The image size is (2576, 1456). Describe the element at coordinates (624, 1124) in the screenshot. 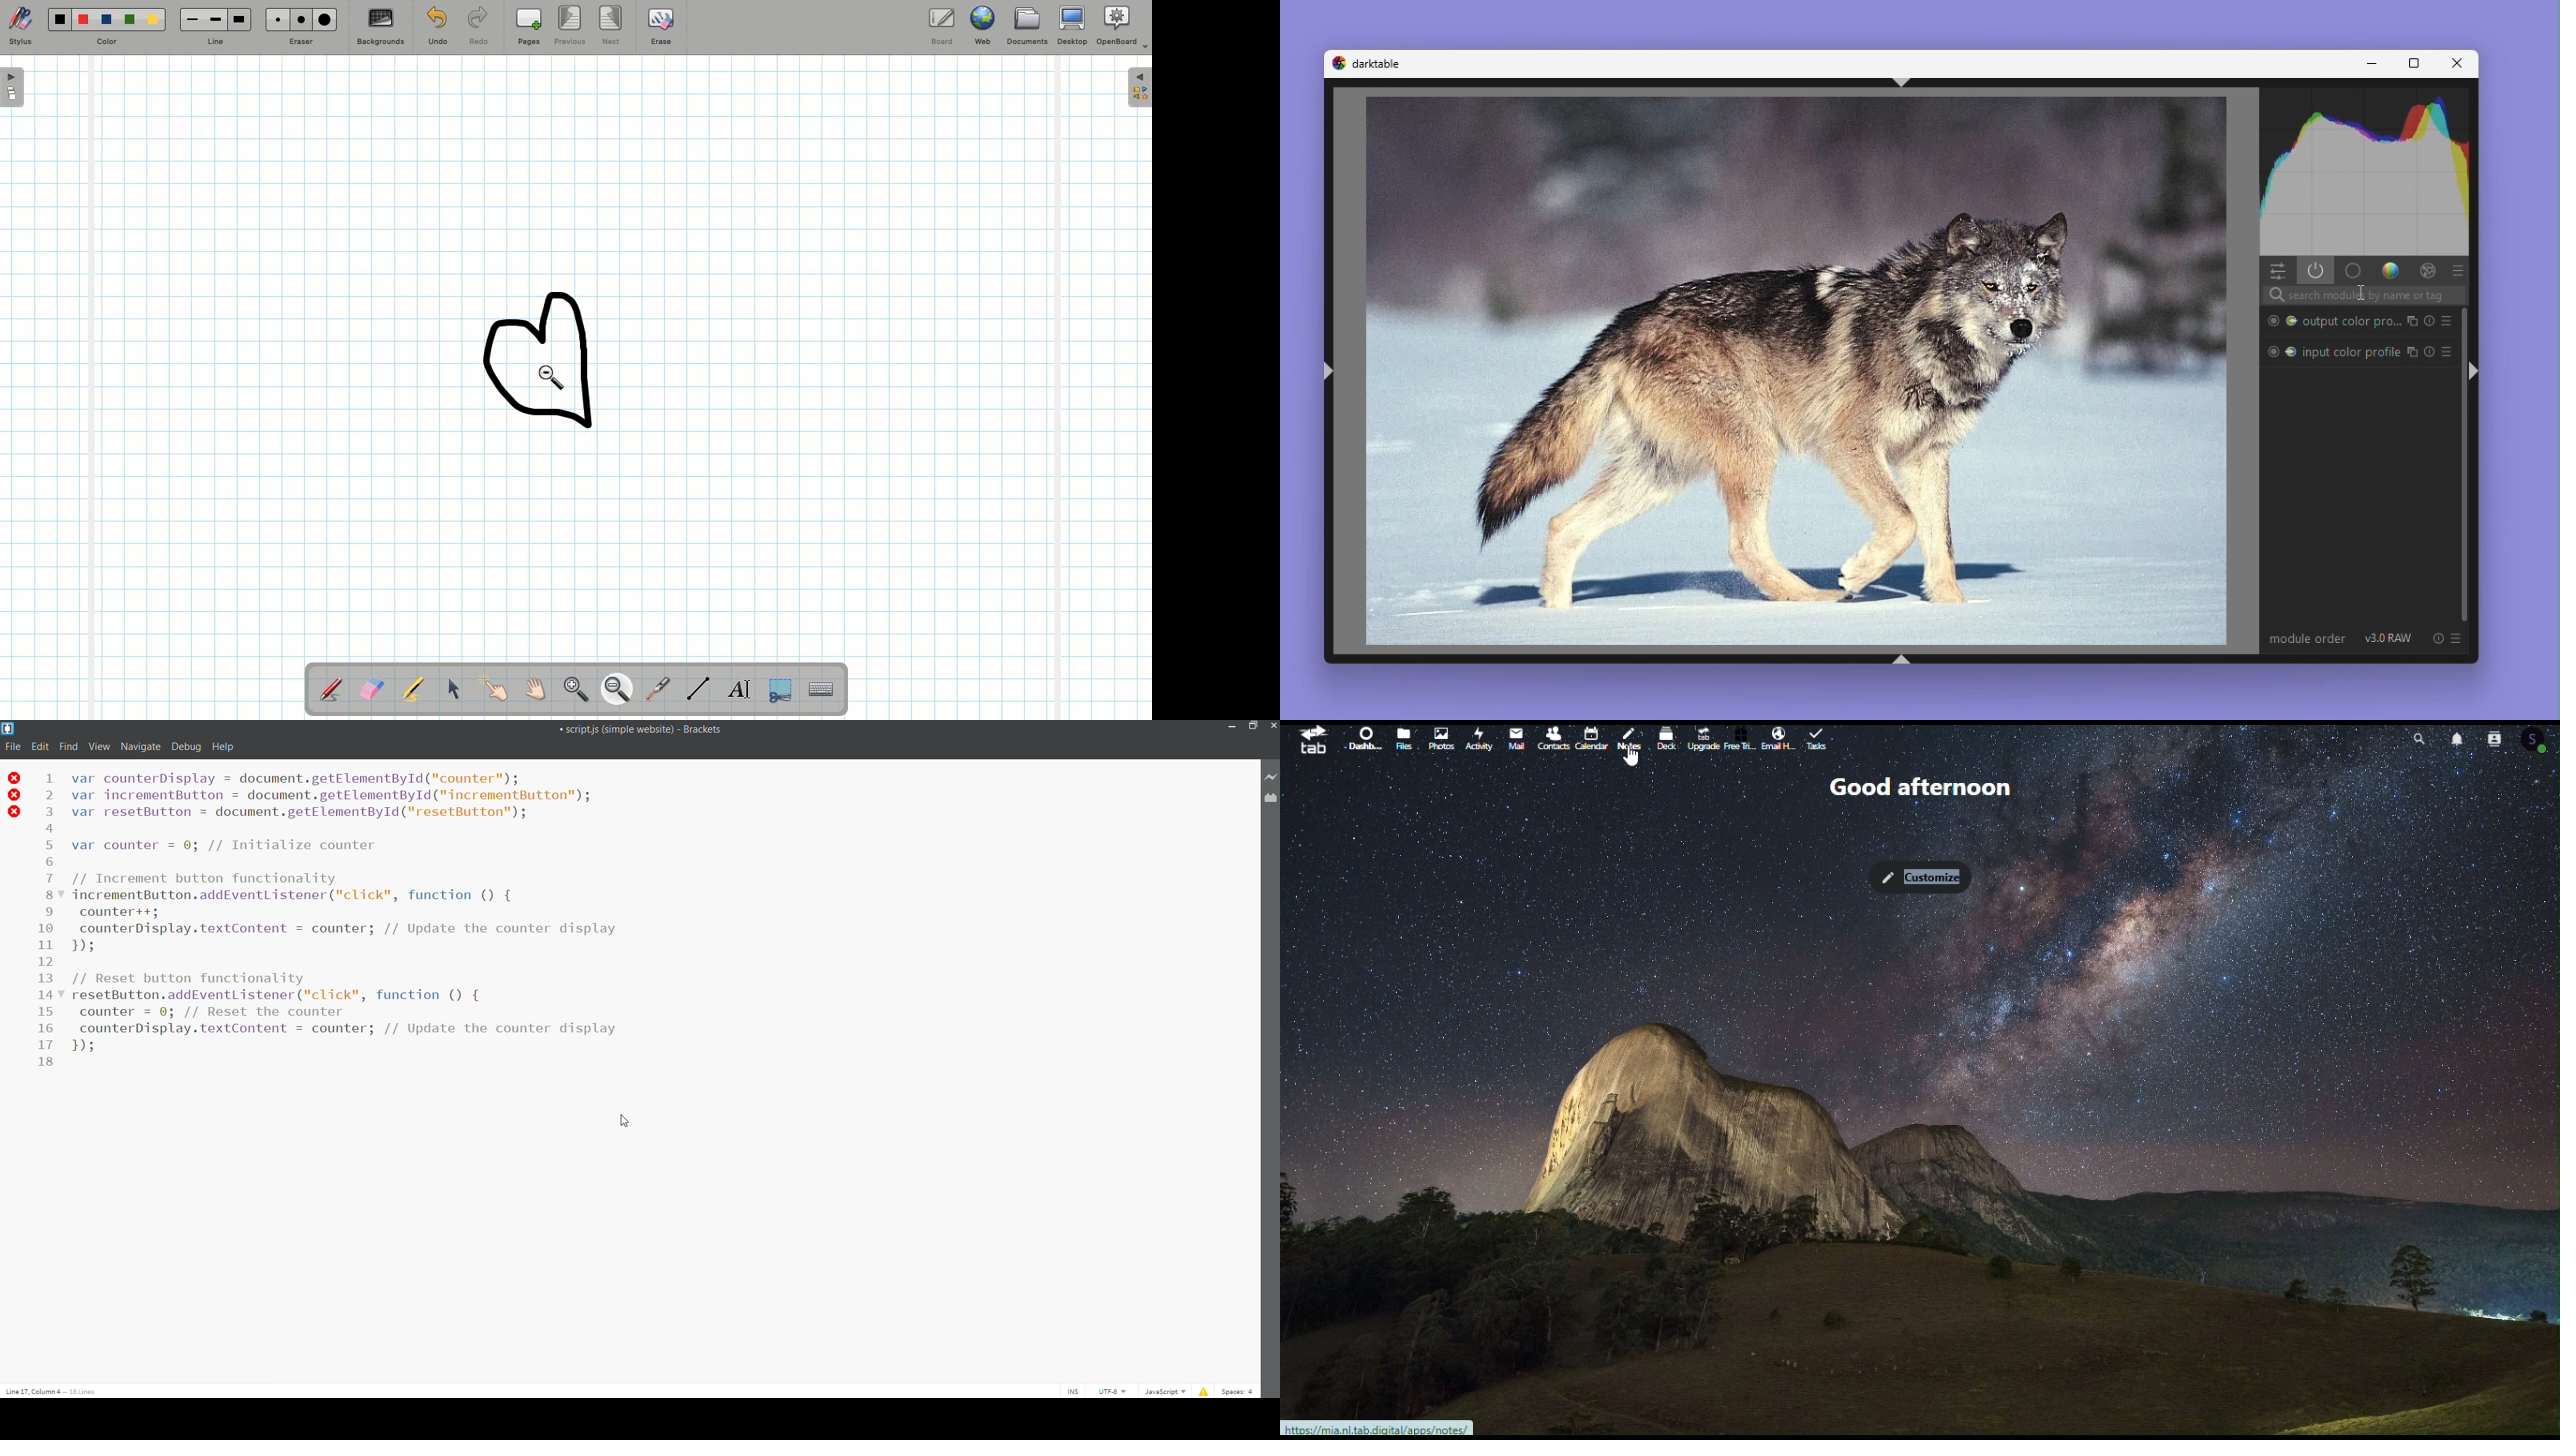

I see `cursor` at that location.